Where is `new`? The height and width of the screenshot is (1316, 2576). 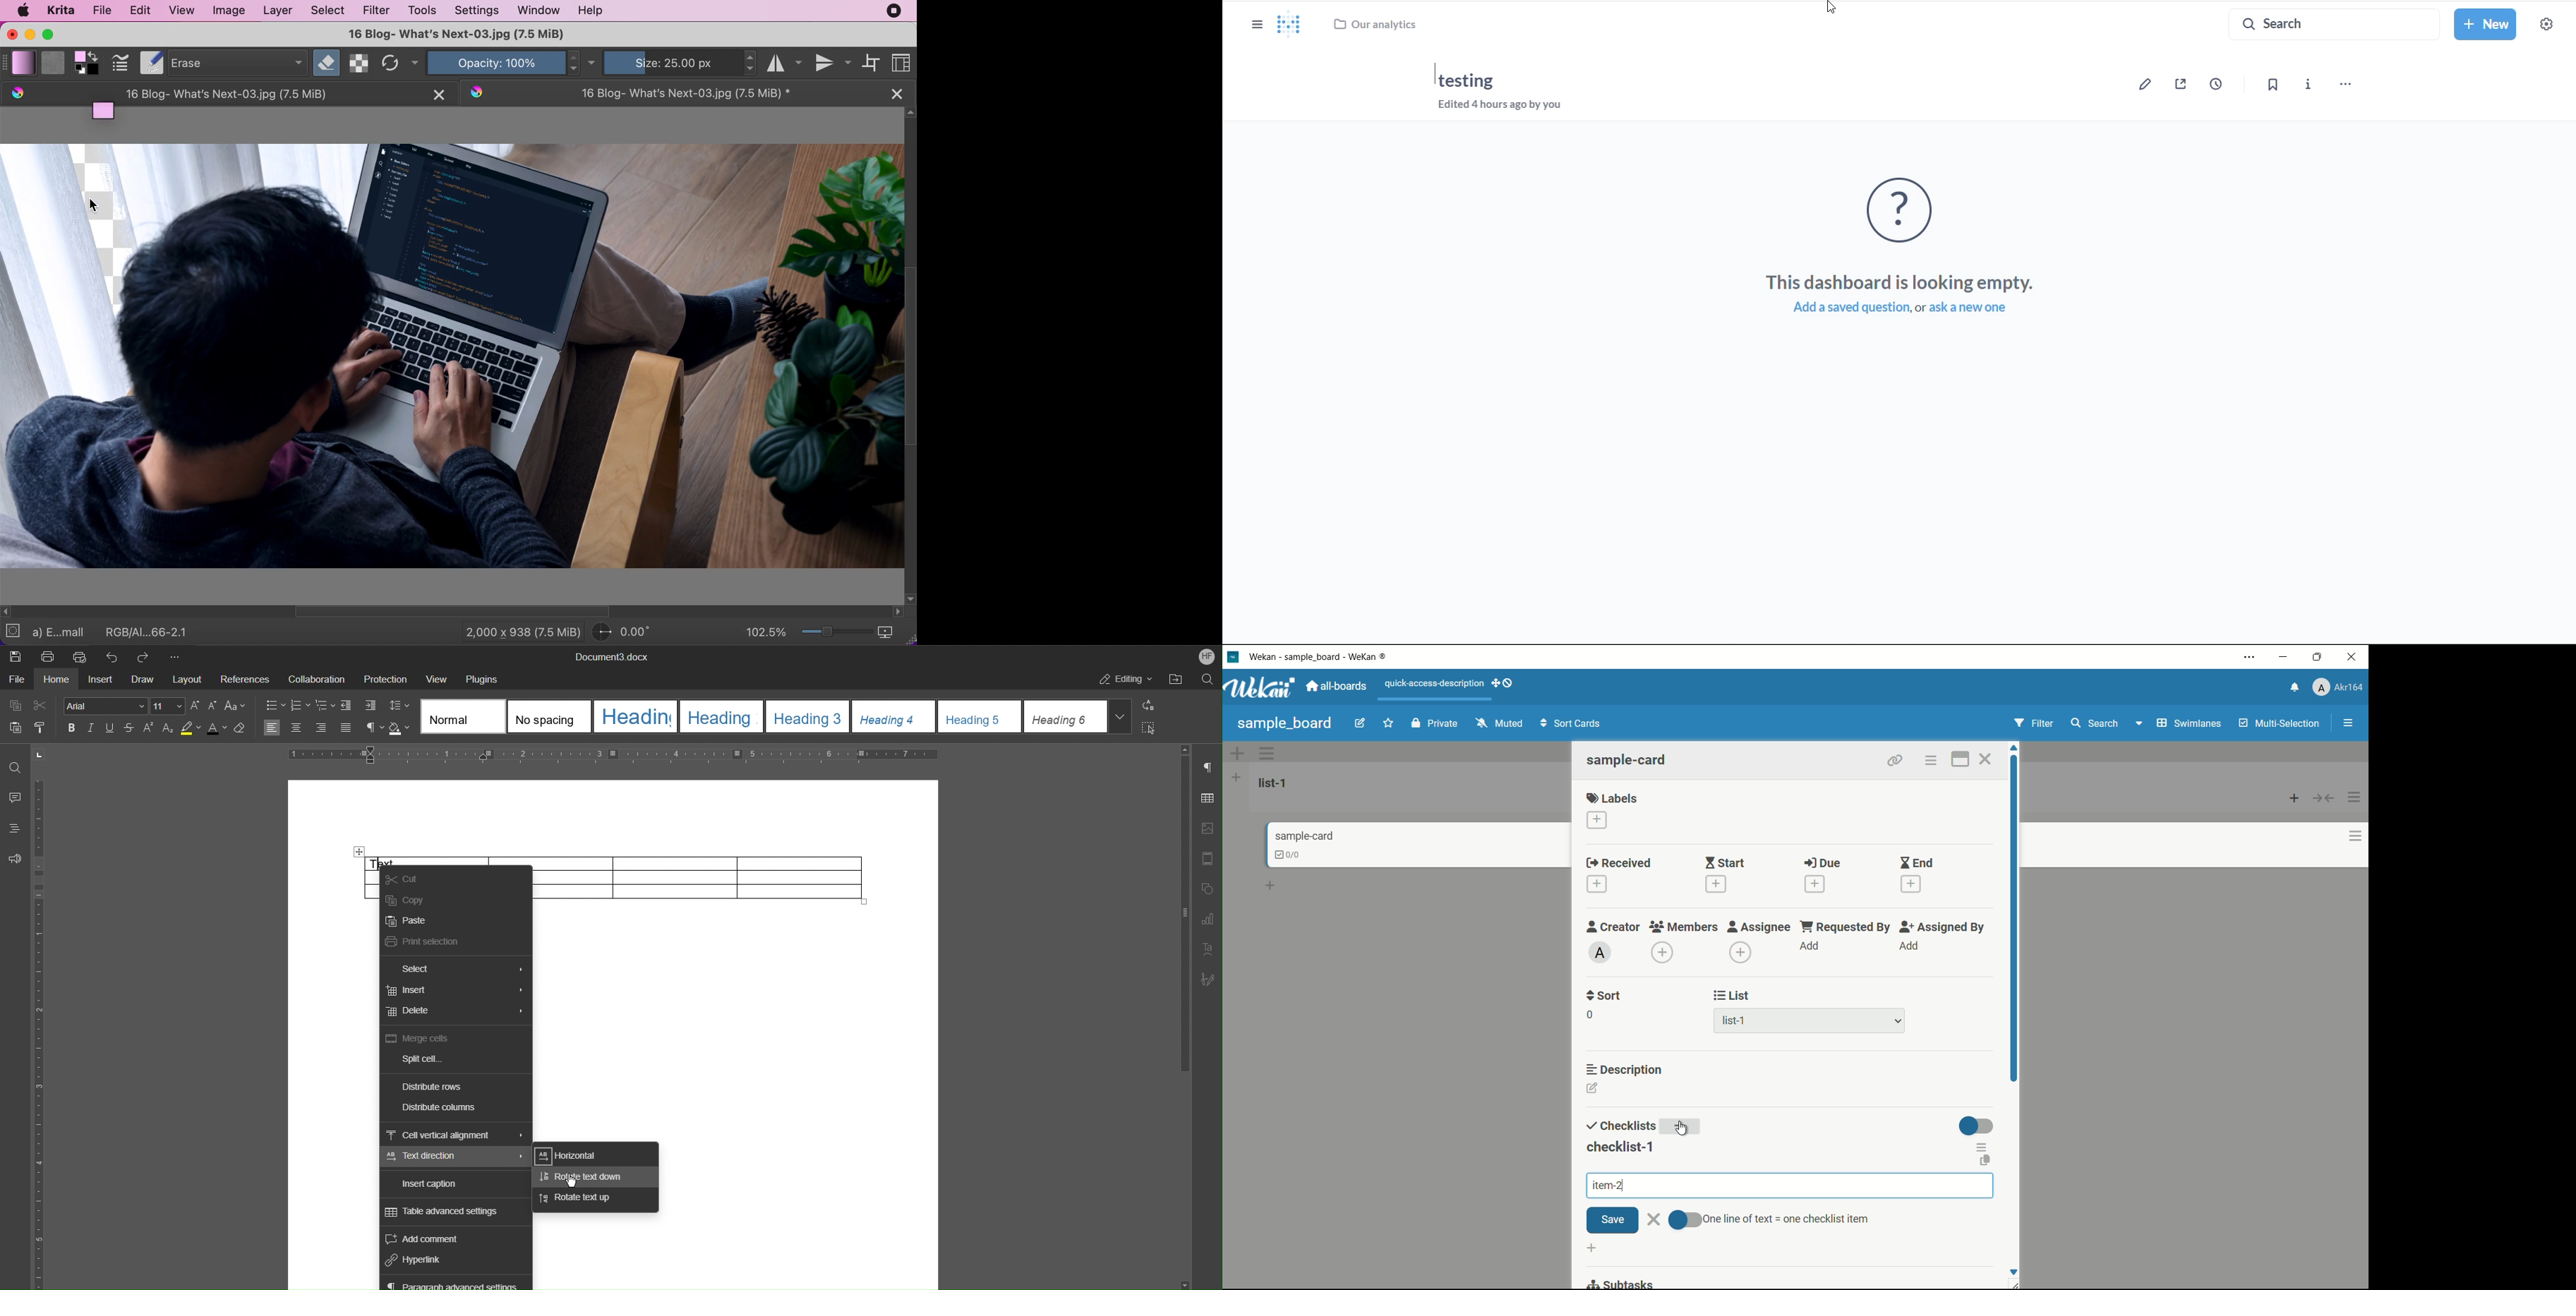
new is located at coordinates (2485, 25).